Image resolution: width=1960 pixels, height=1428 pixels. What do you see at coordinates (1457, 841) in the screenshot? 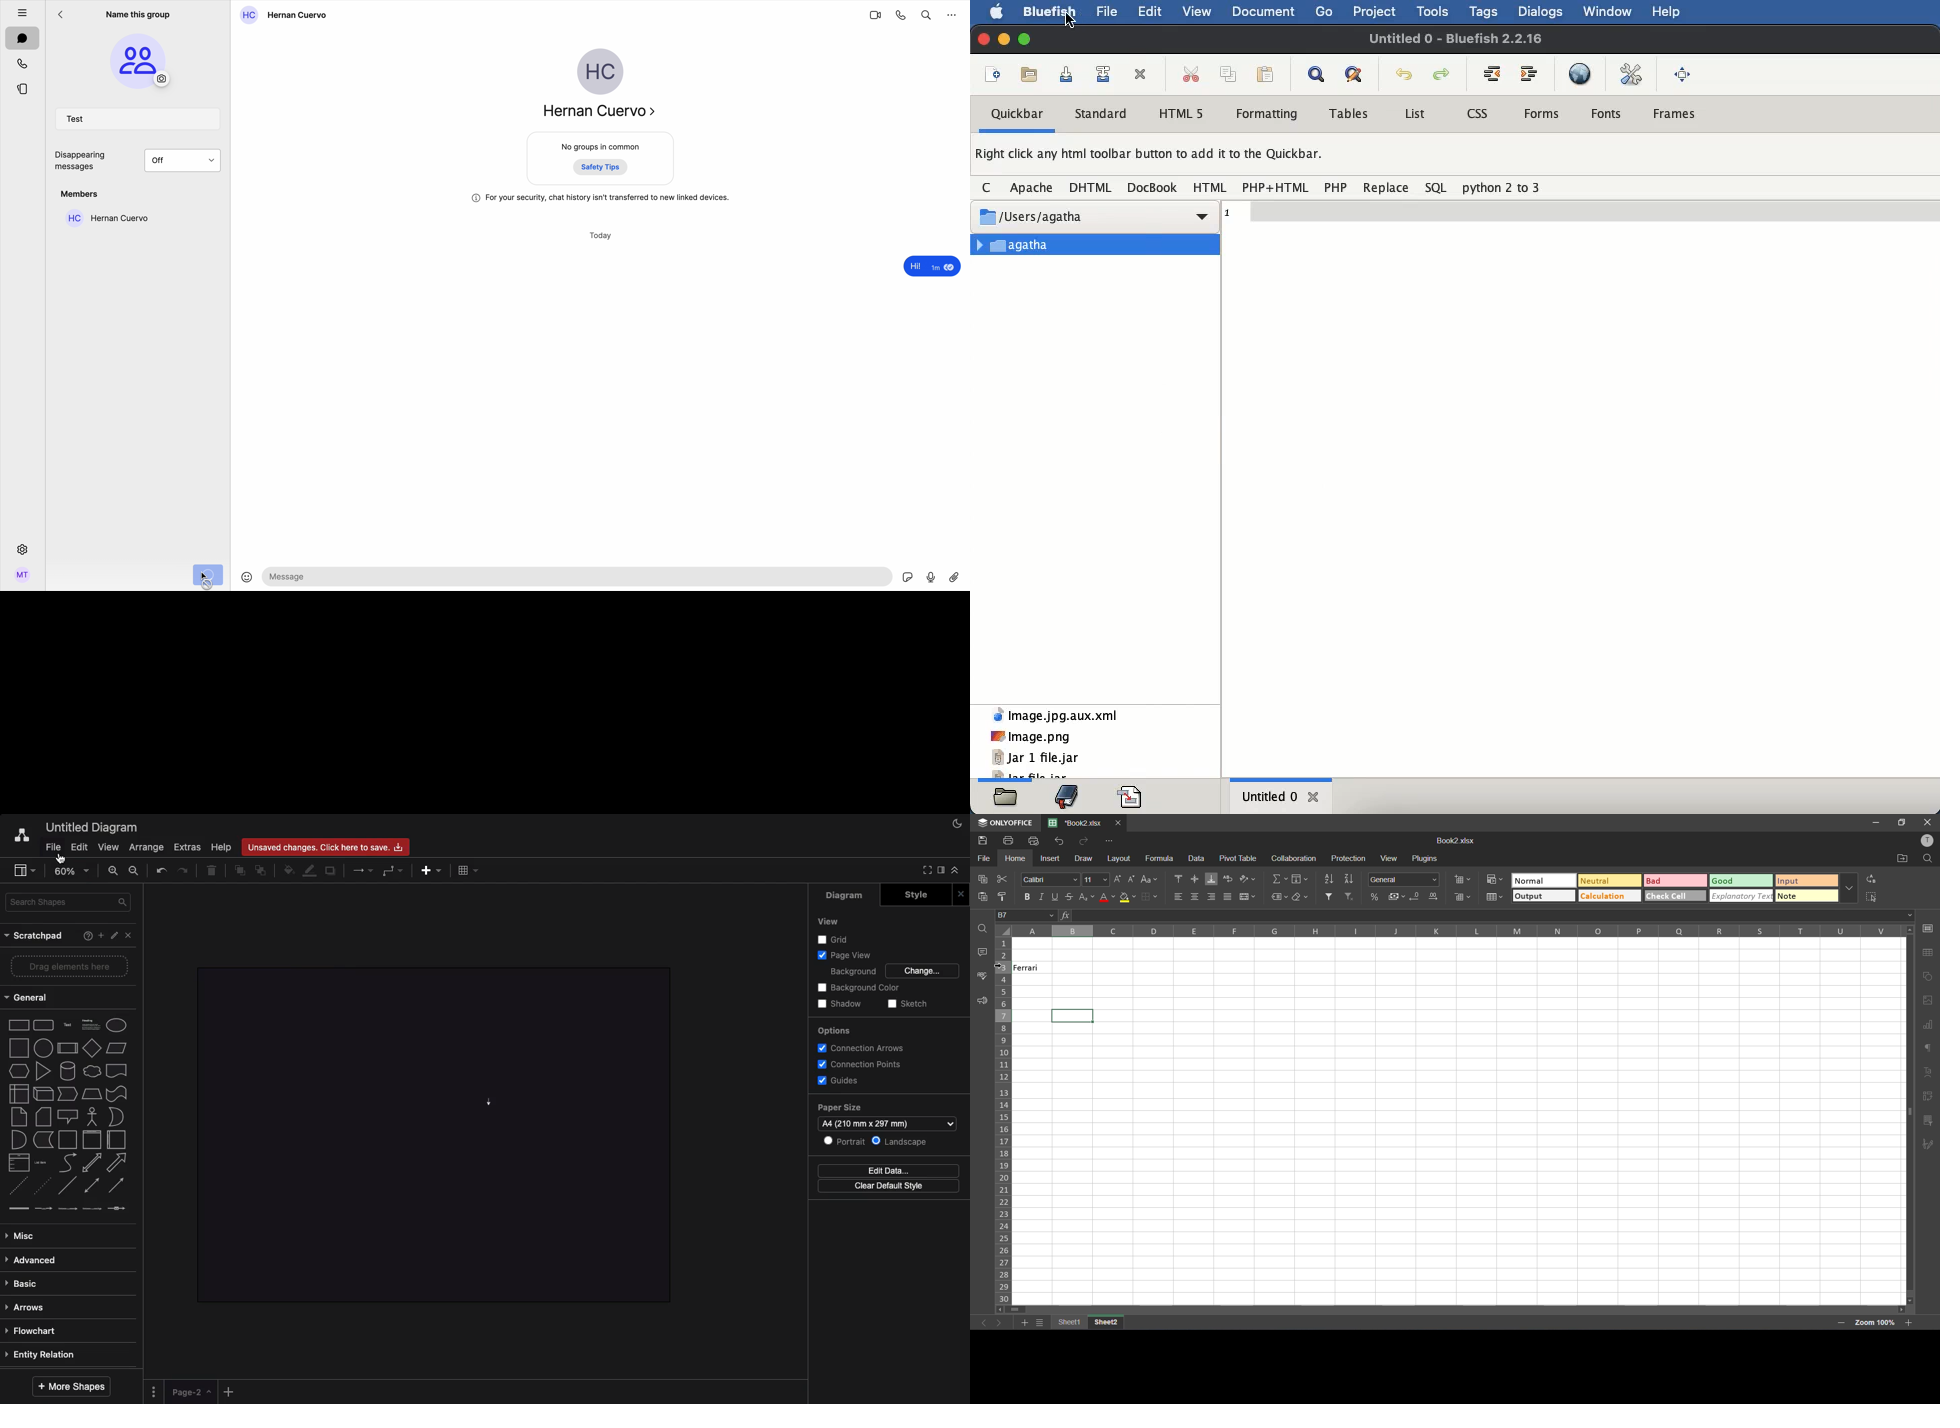
I see `file name` at bounding box center [1457, 841].